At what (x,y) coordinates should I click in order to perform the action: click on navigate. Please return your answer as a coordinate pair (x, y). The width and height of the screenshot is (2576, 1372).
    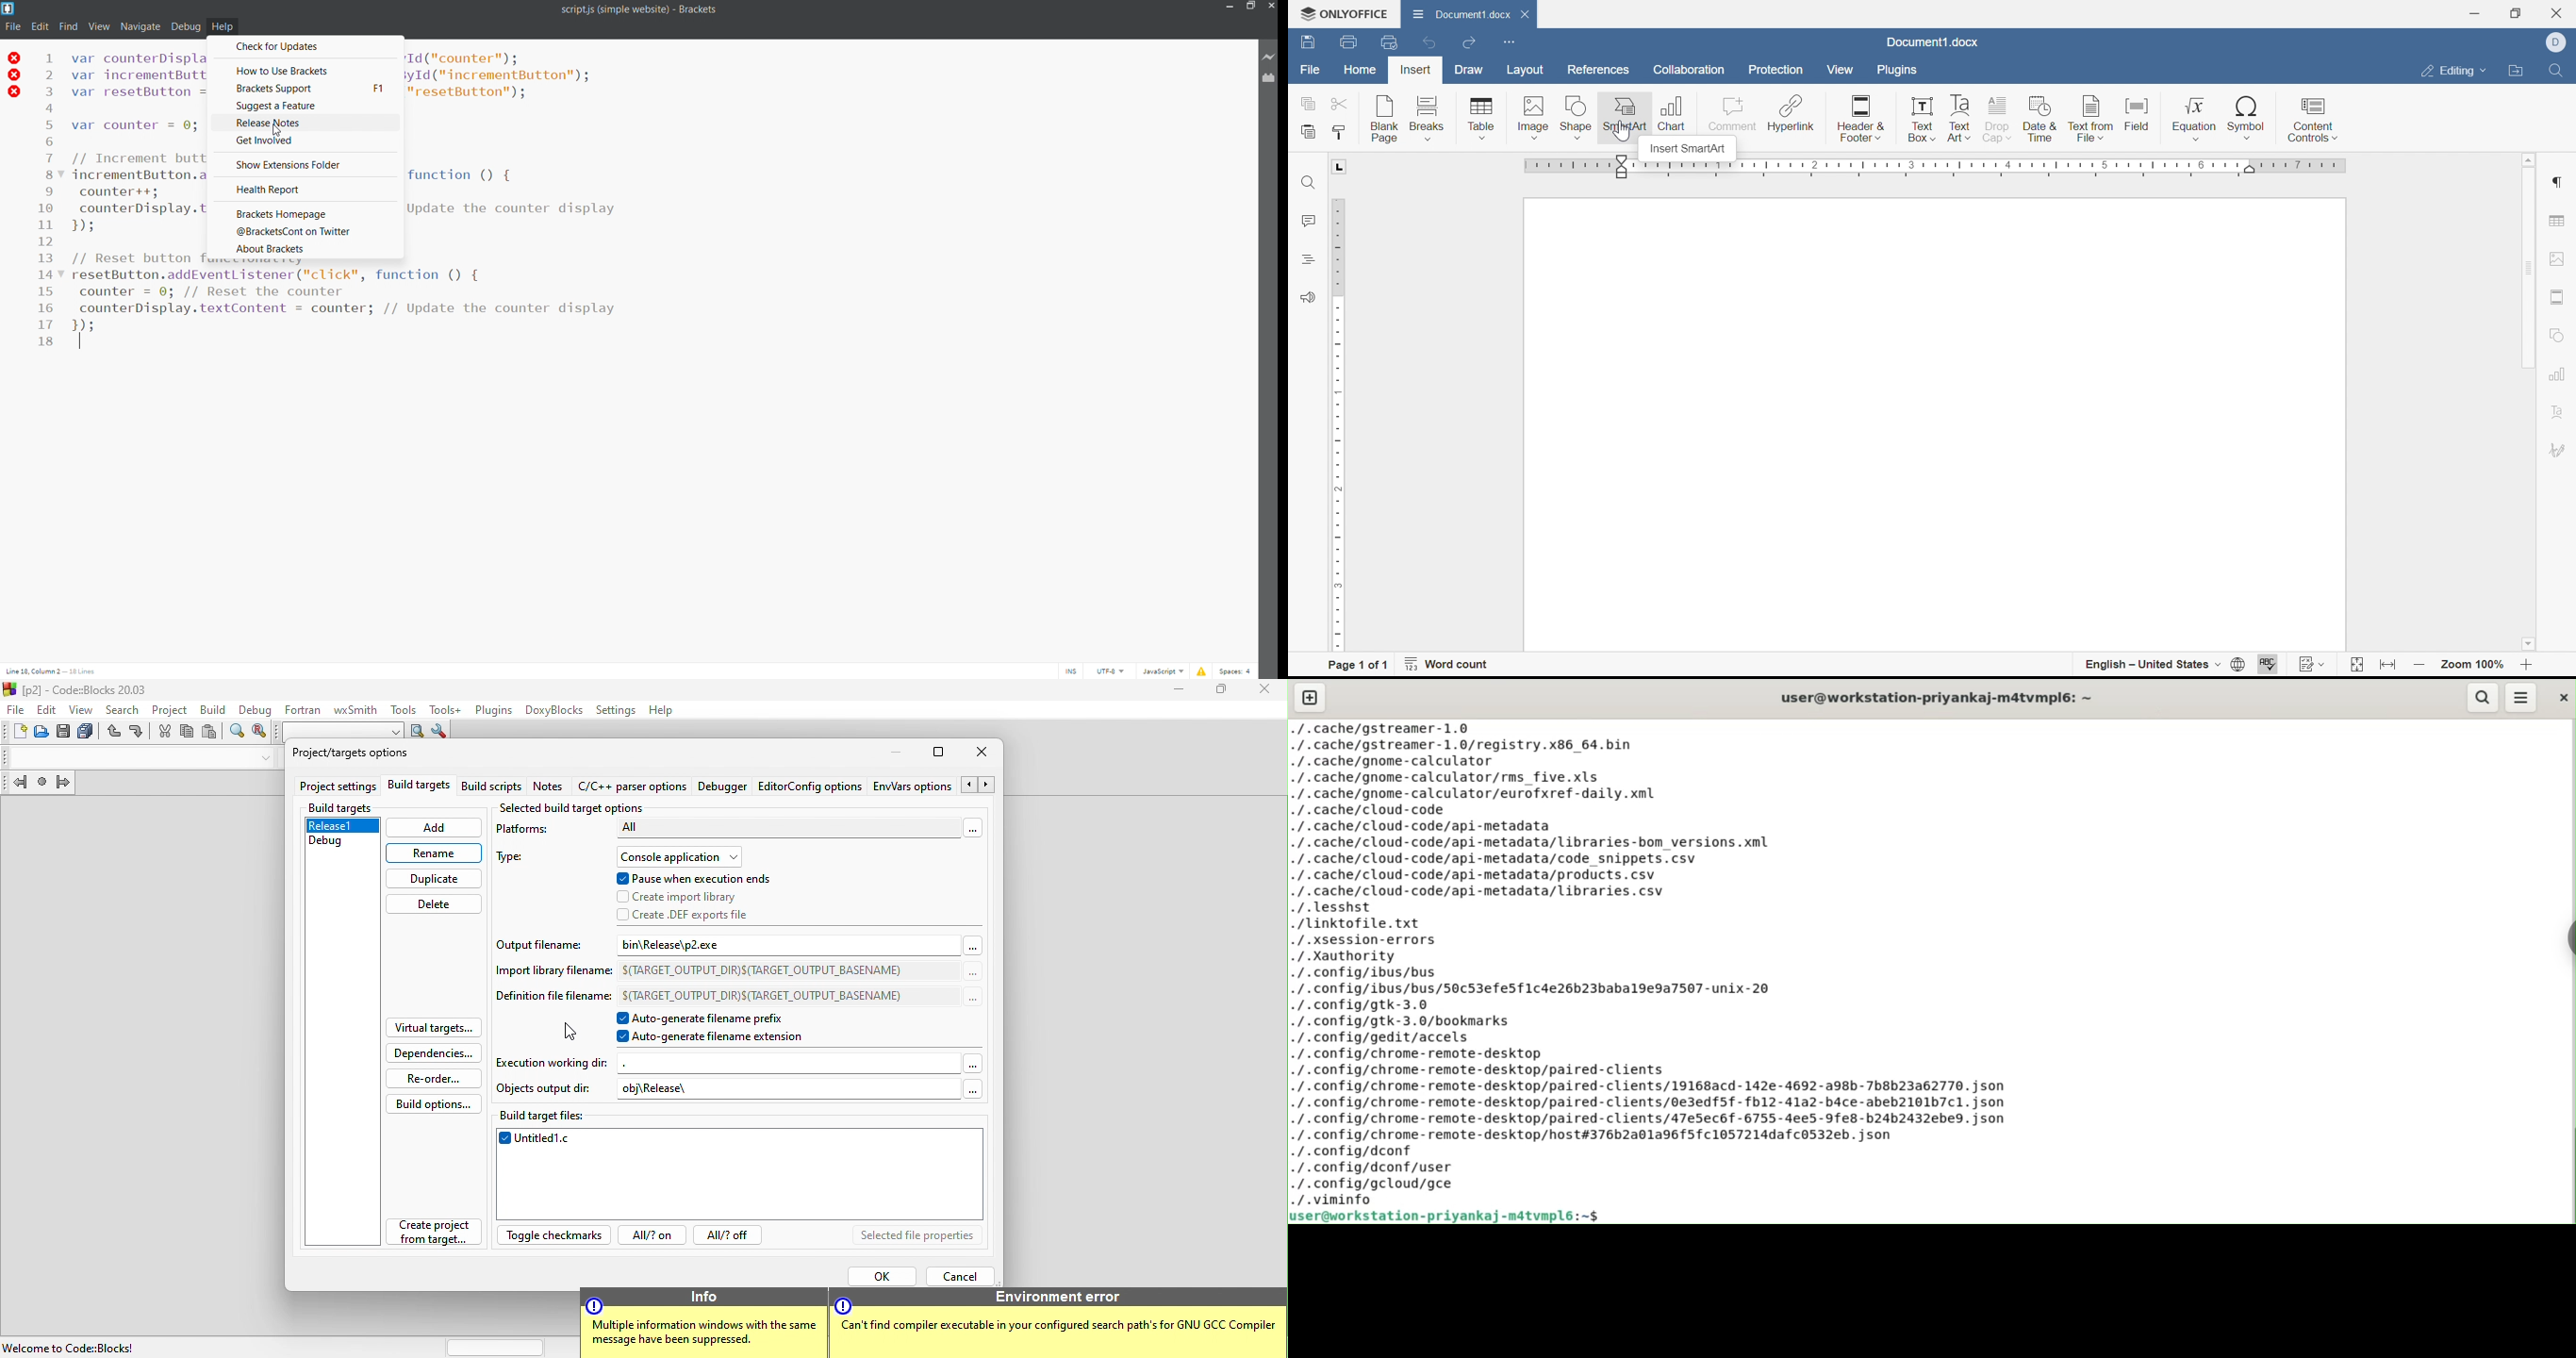
    Looking at the image, I should click on (140, 25).